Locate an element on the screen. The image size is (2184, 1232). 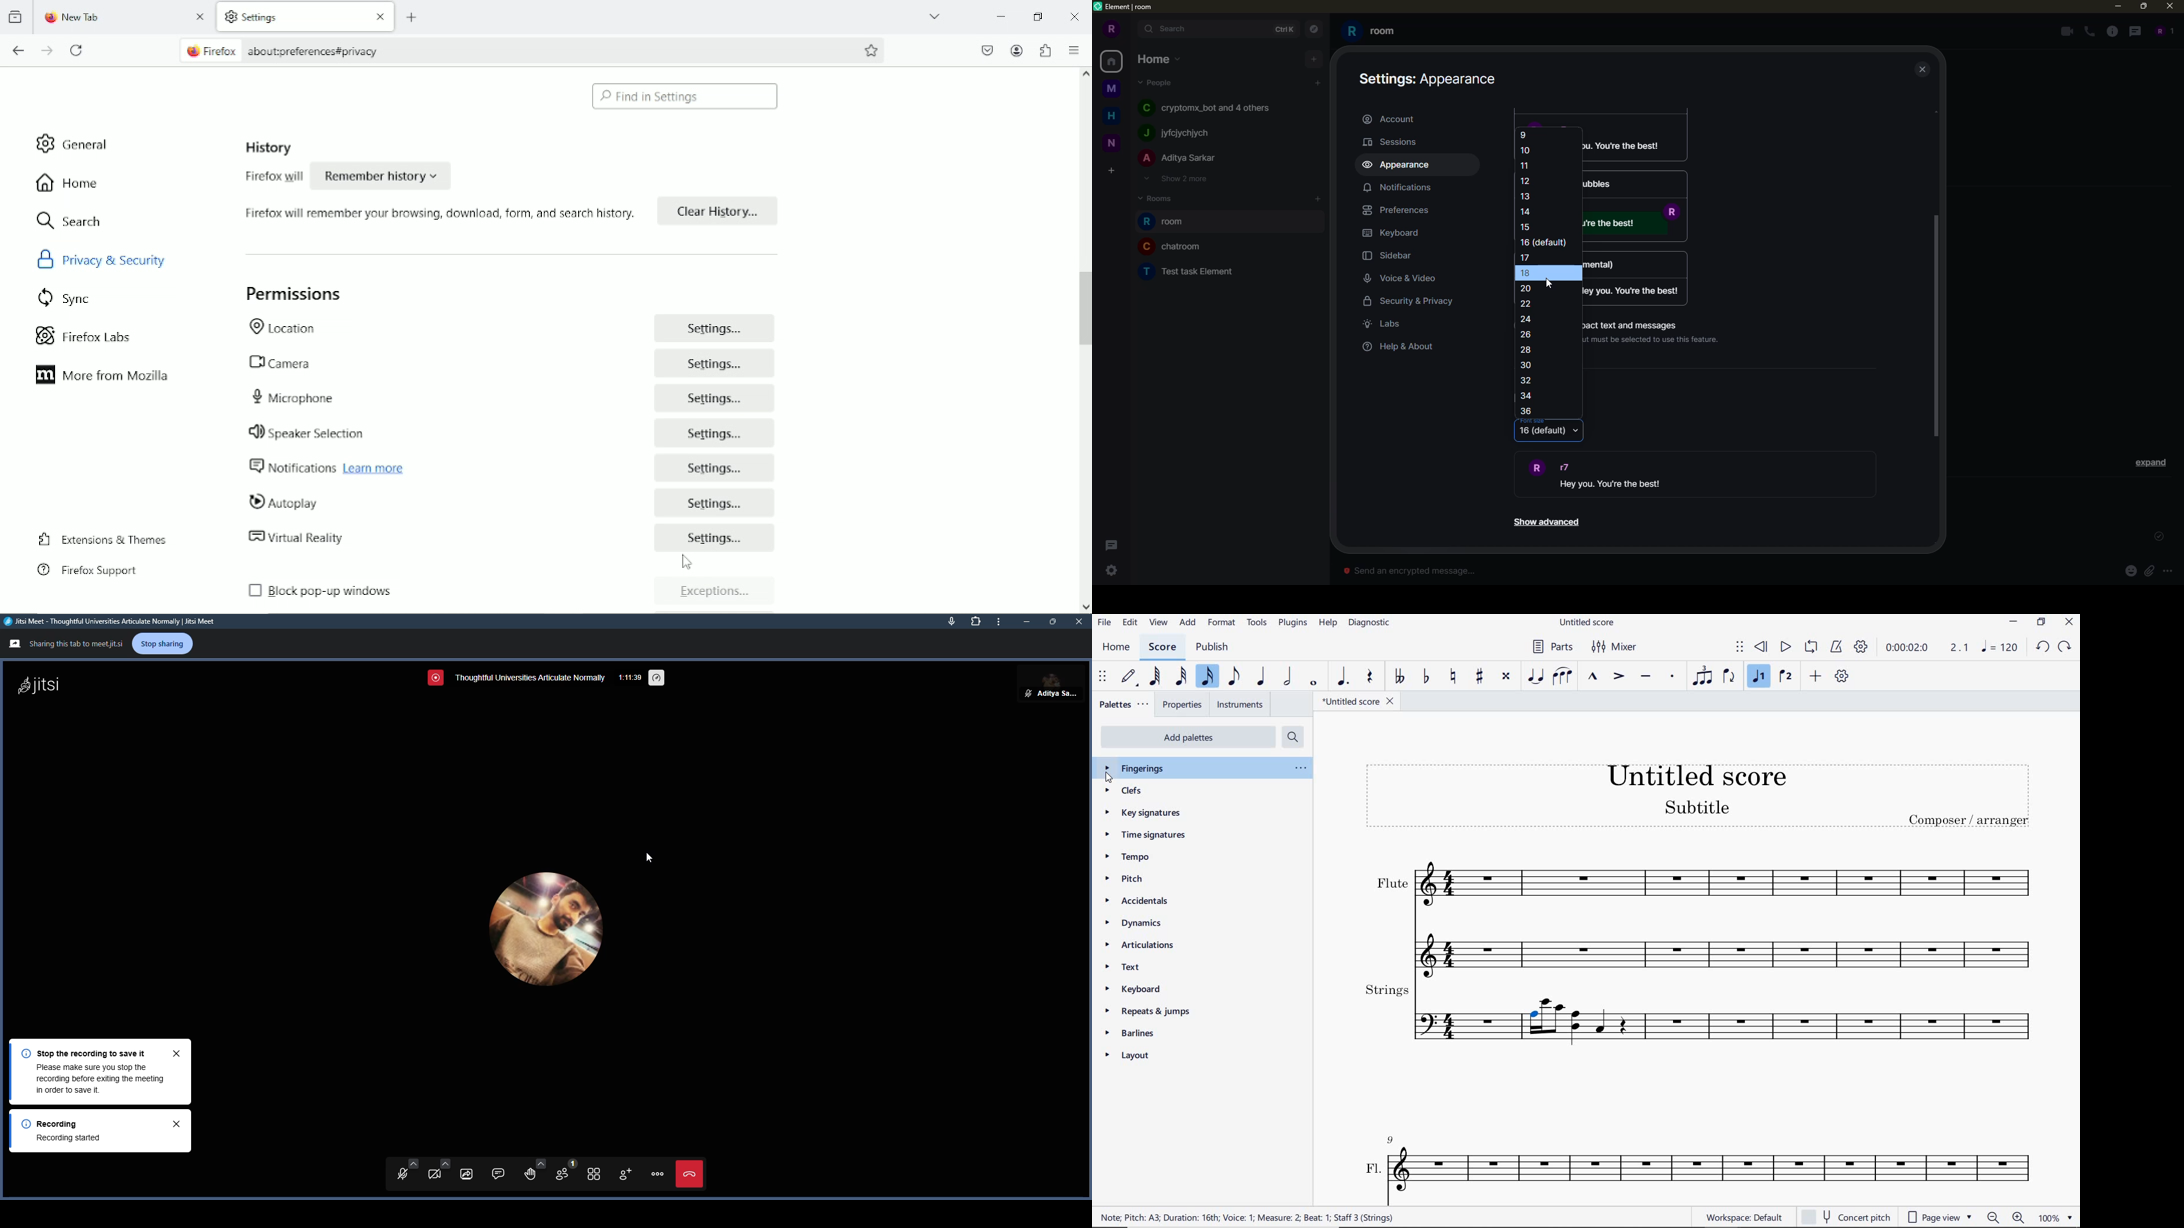
pin is located at coordinates (2154, 572).